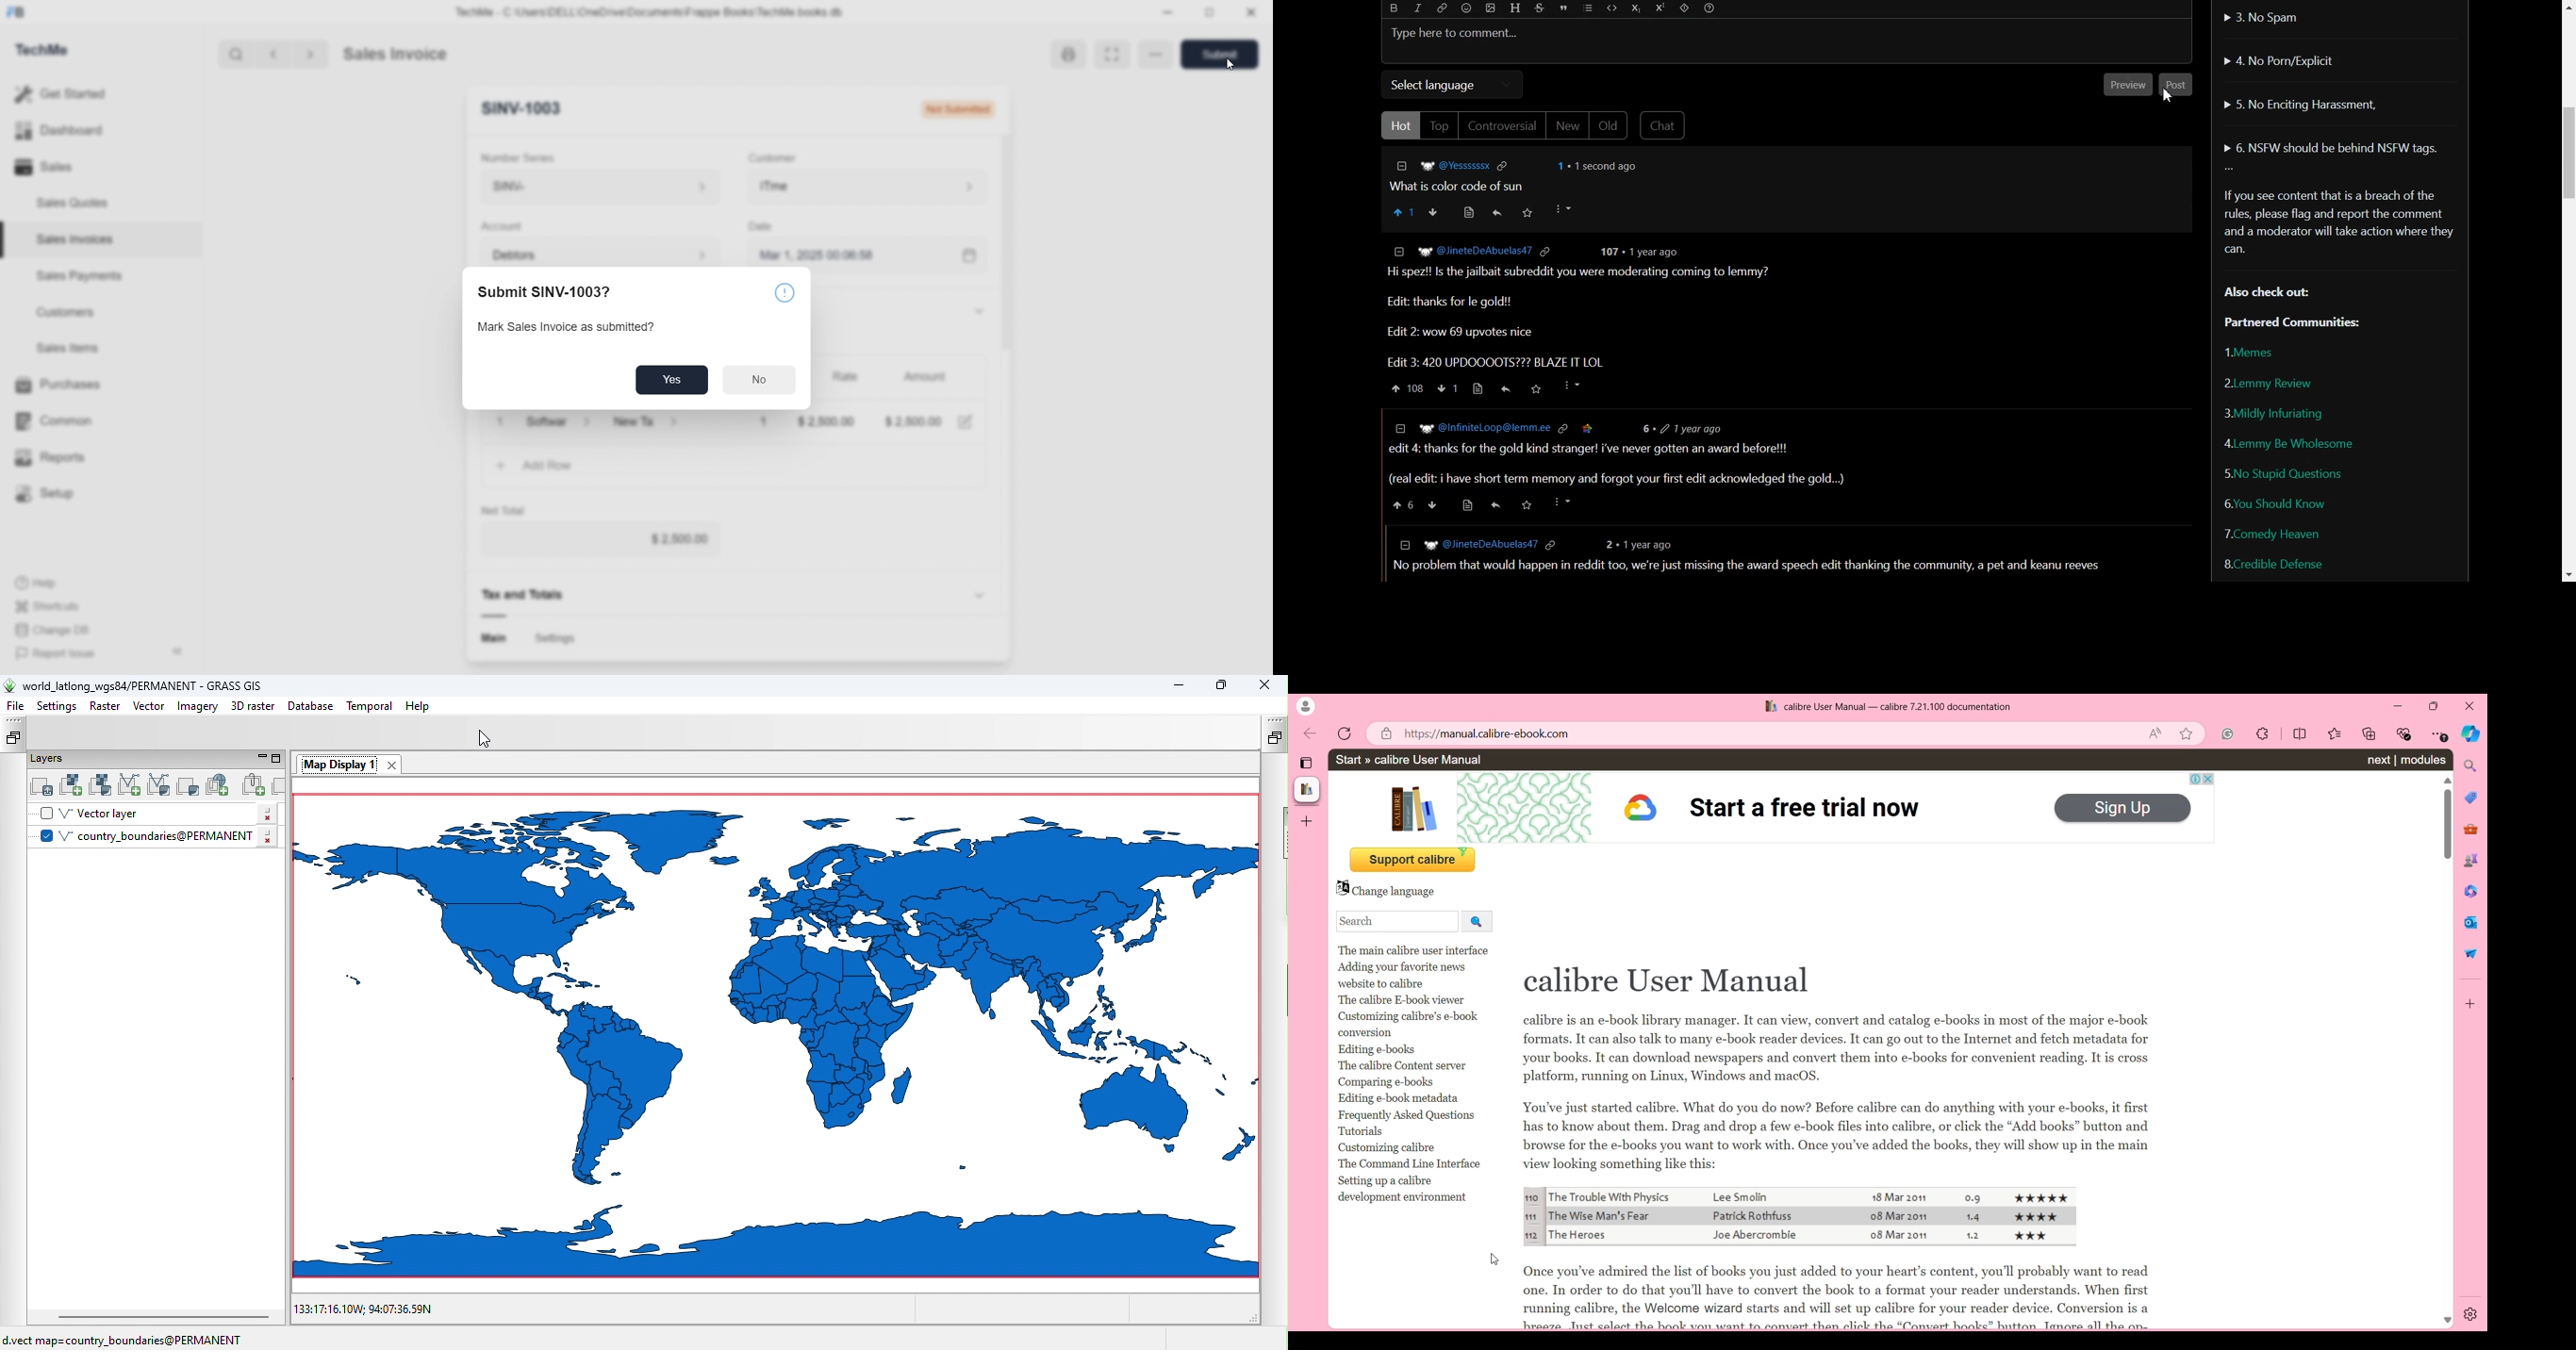 The height and width of the screenshot is (1372, 2576). I want to click on Tools, so click(2471, 830).